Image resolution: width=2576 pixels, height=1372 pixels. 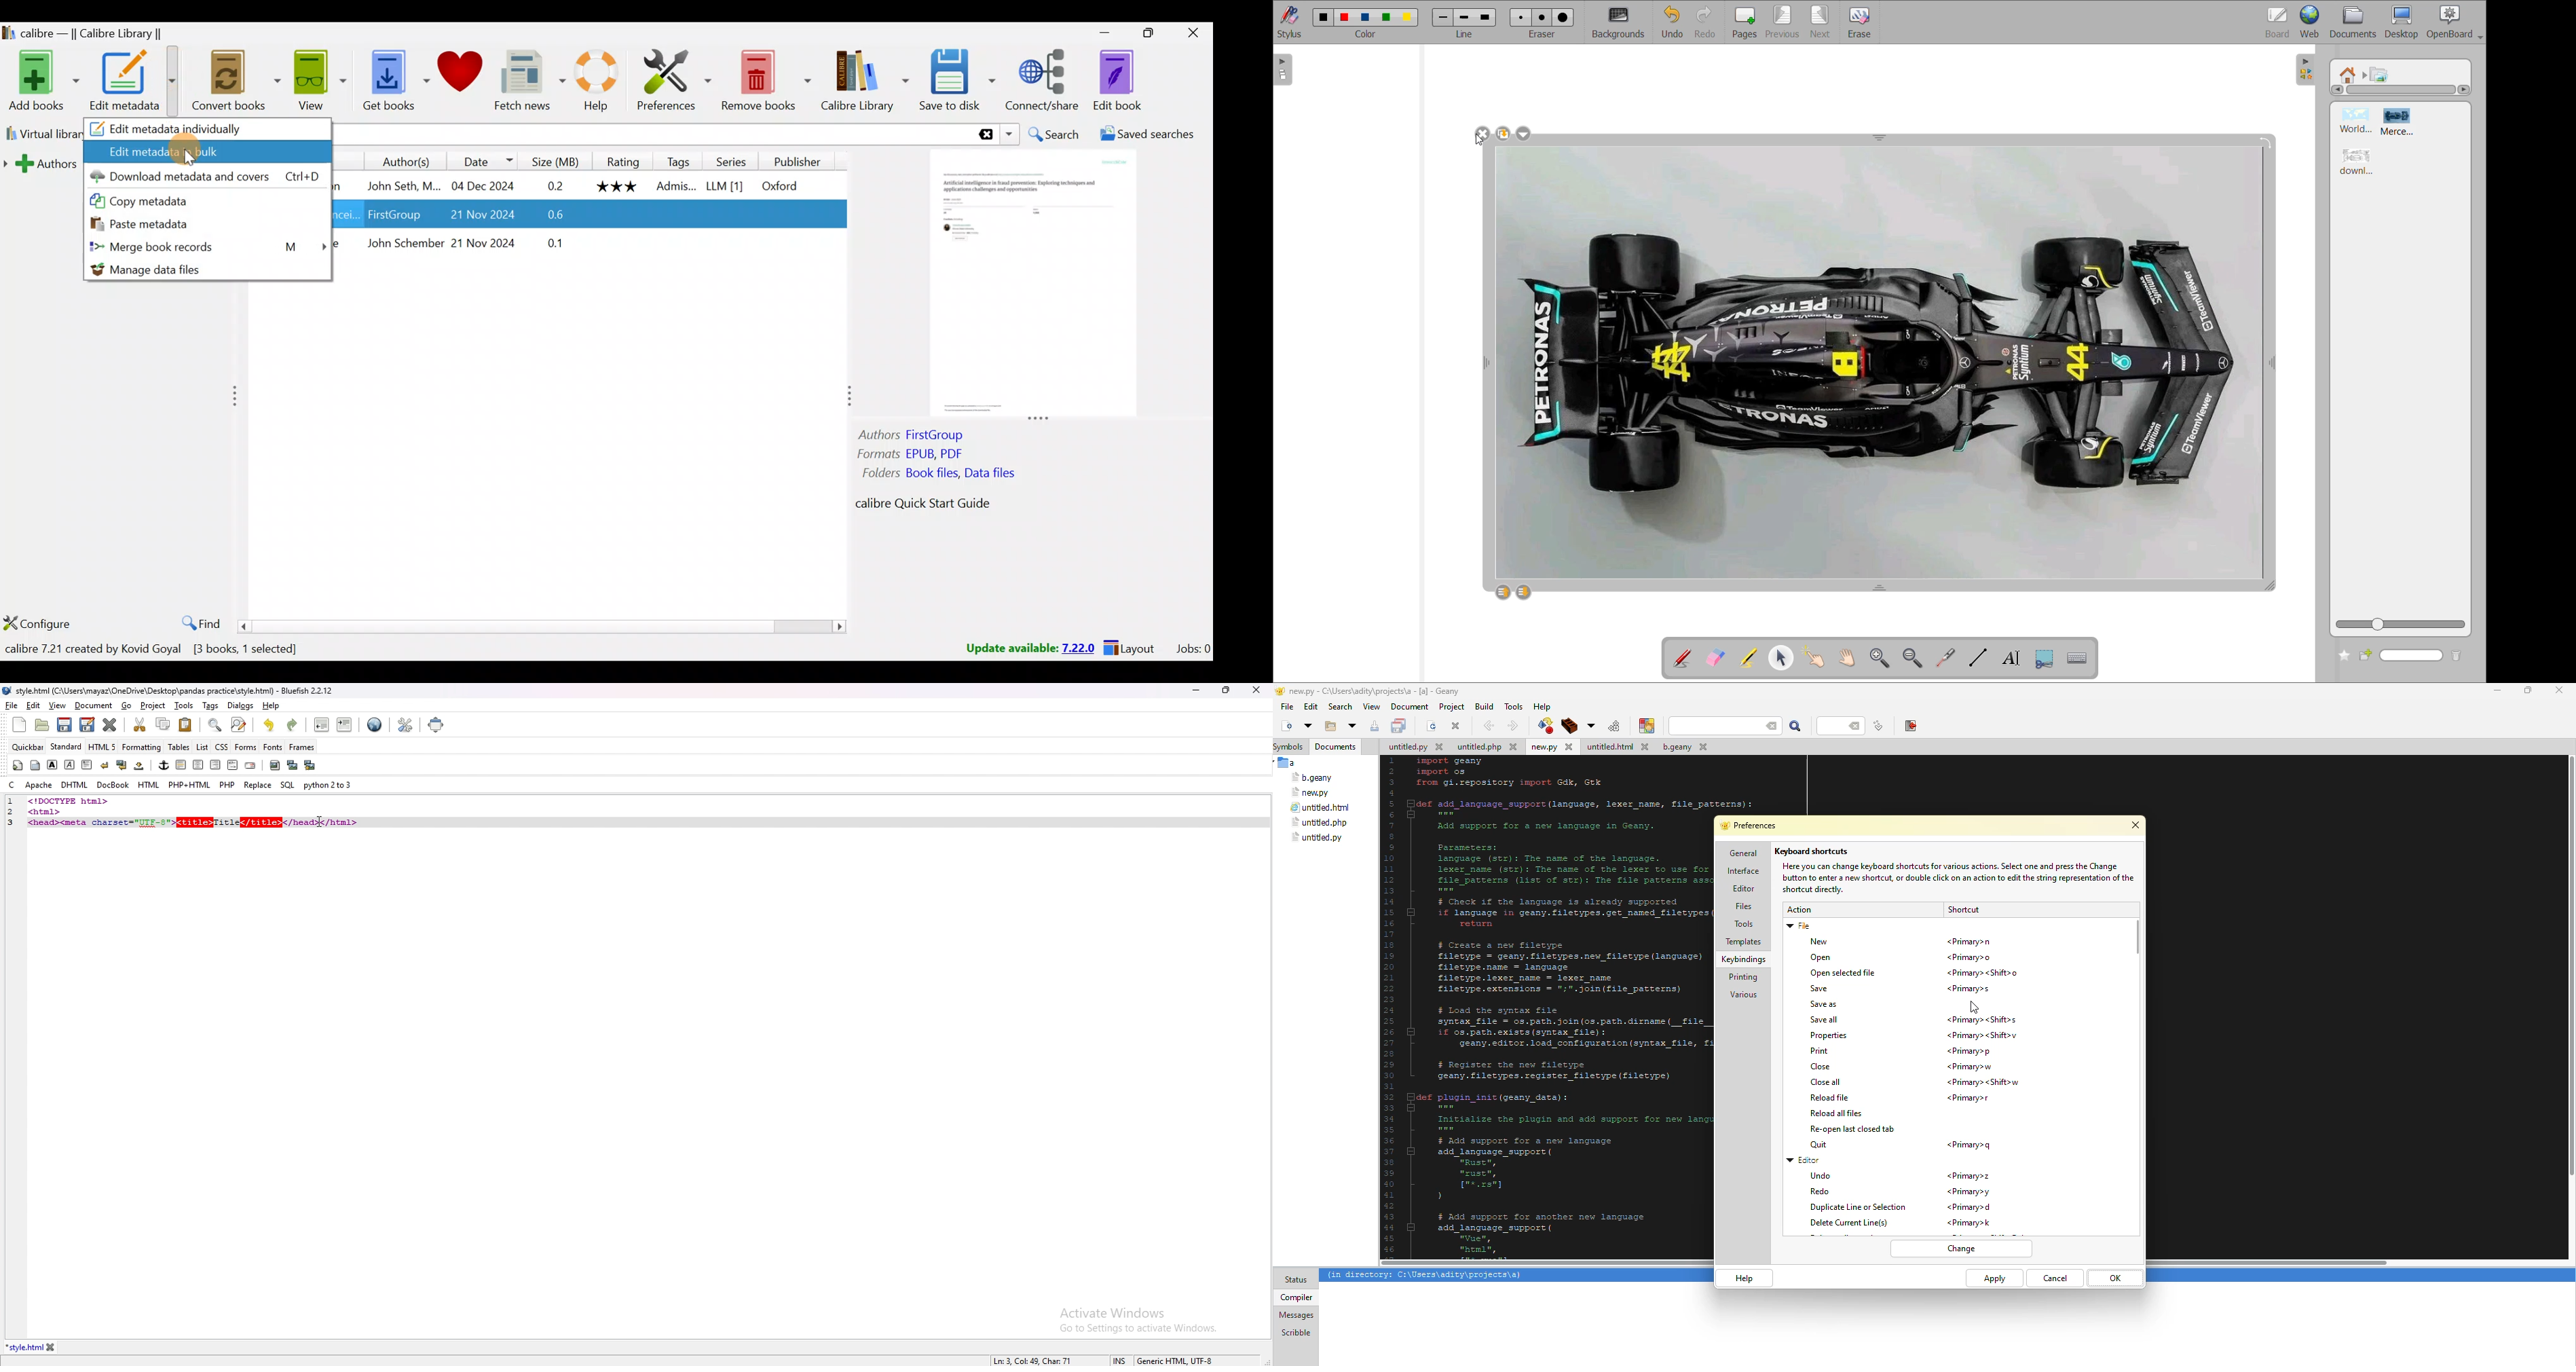 What do you see at coordinates (623, 161) in the screenshot?
I see `Rating` at bounding box center [623, 161].